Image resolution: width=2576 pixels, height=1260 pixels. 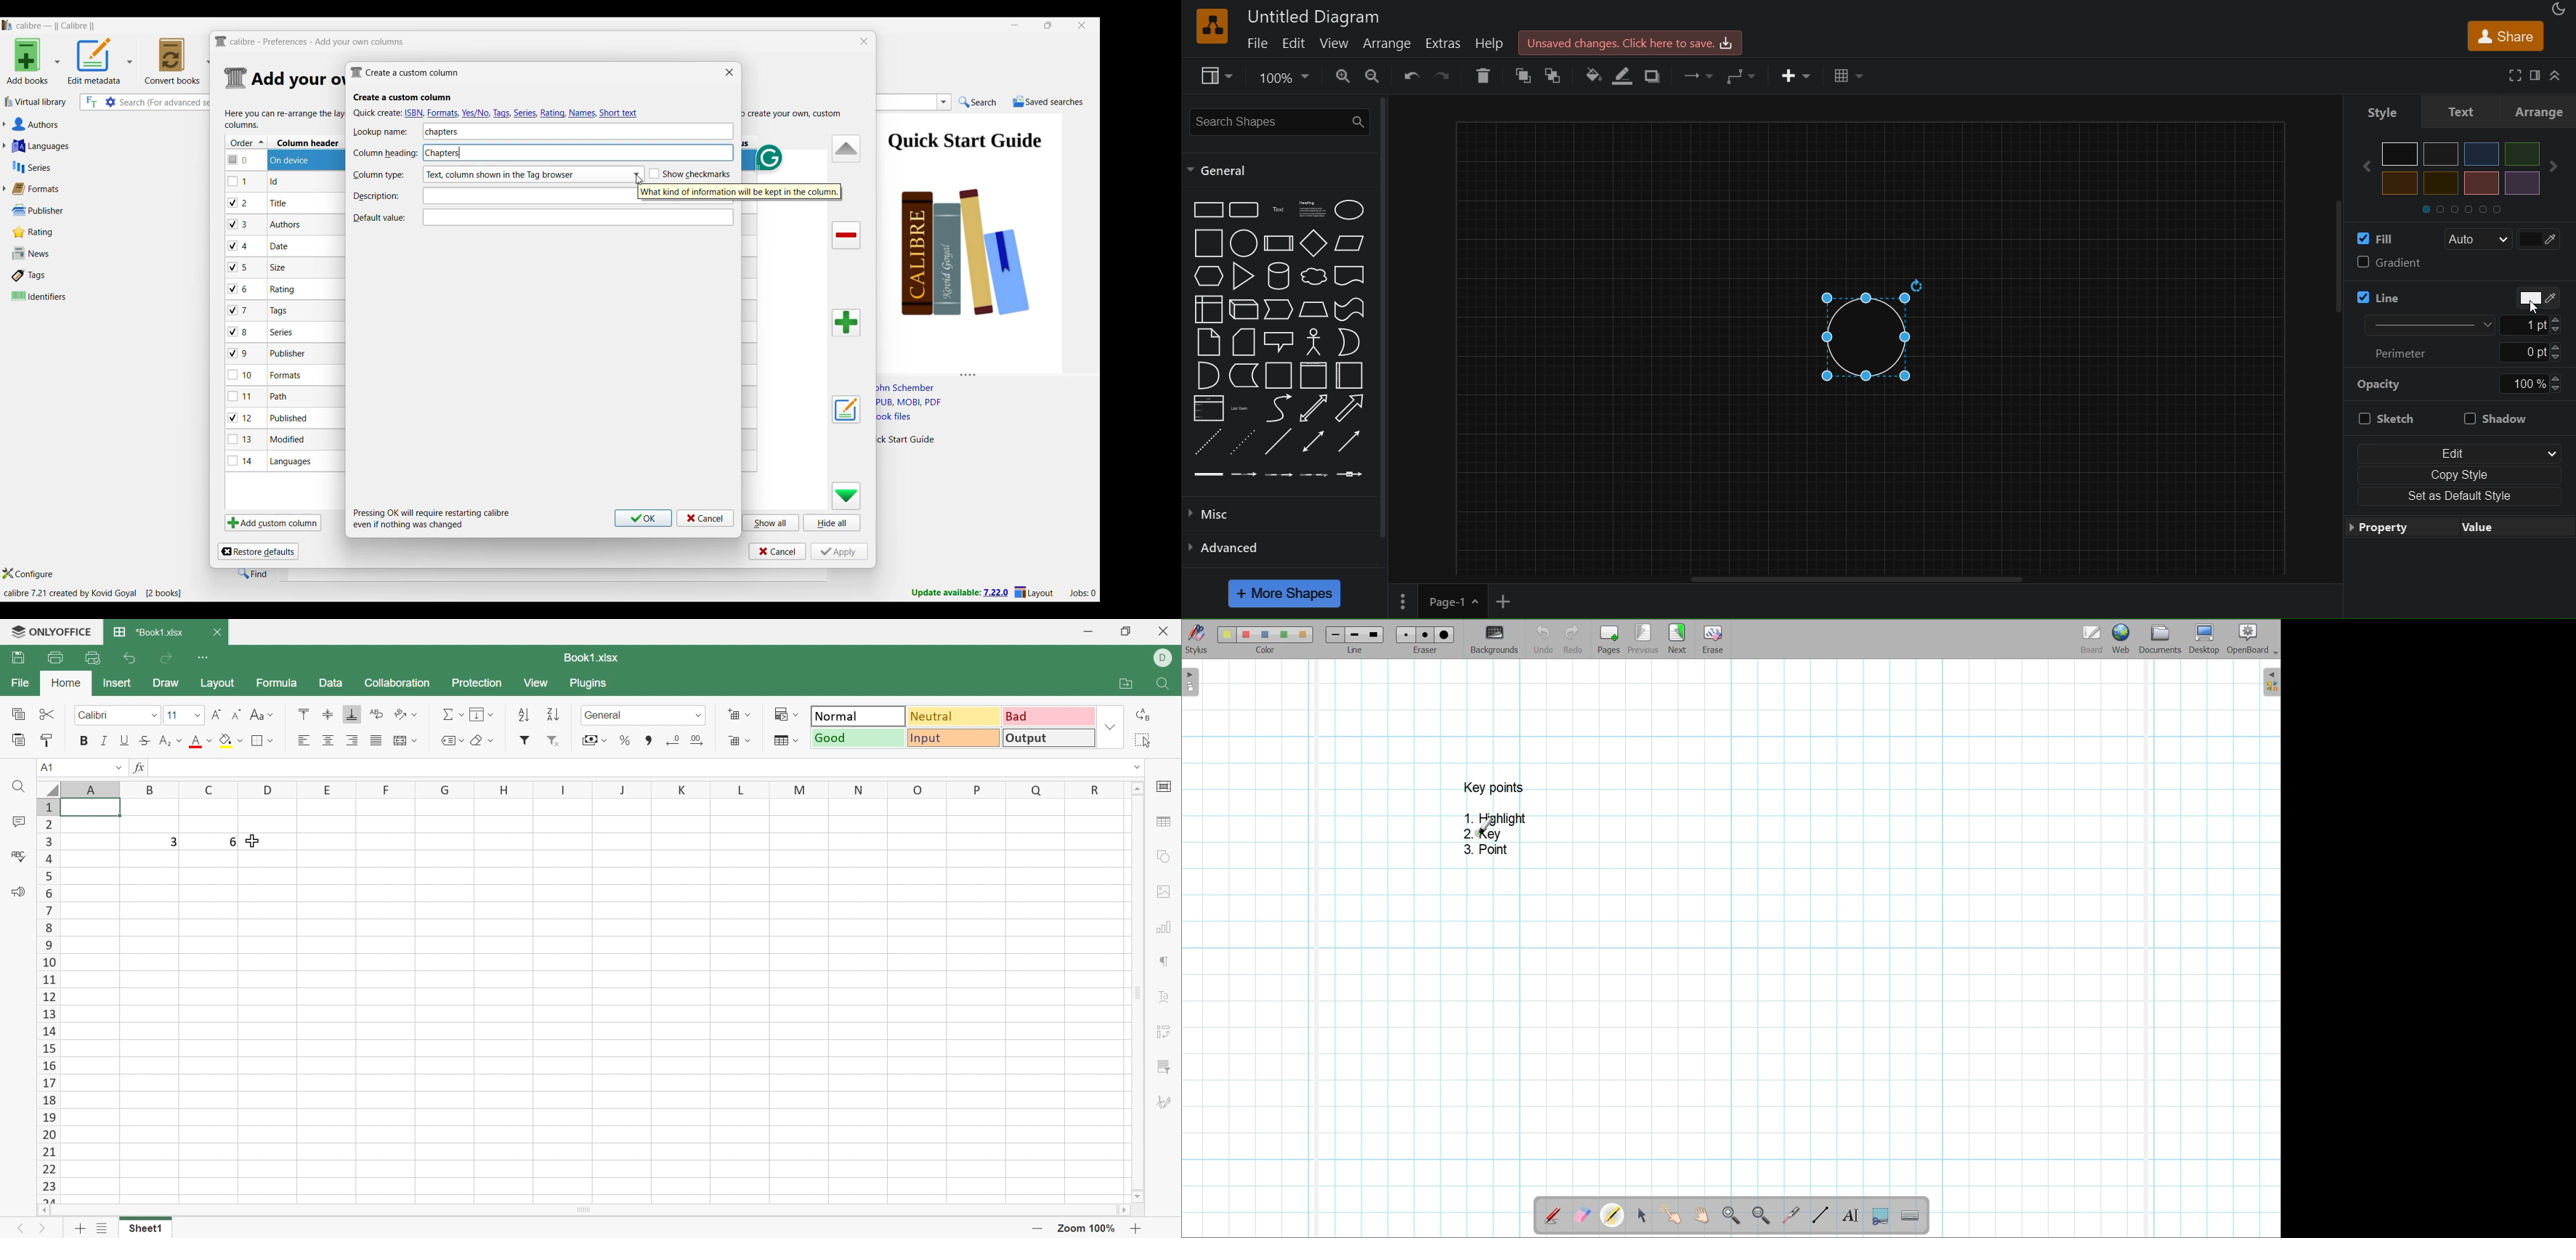 What do you see at coordinates (840, 551) in the screenshot?
I see `Apply` at bounding box center [840, 551].